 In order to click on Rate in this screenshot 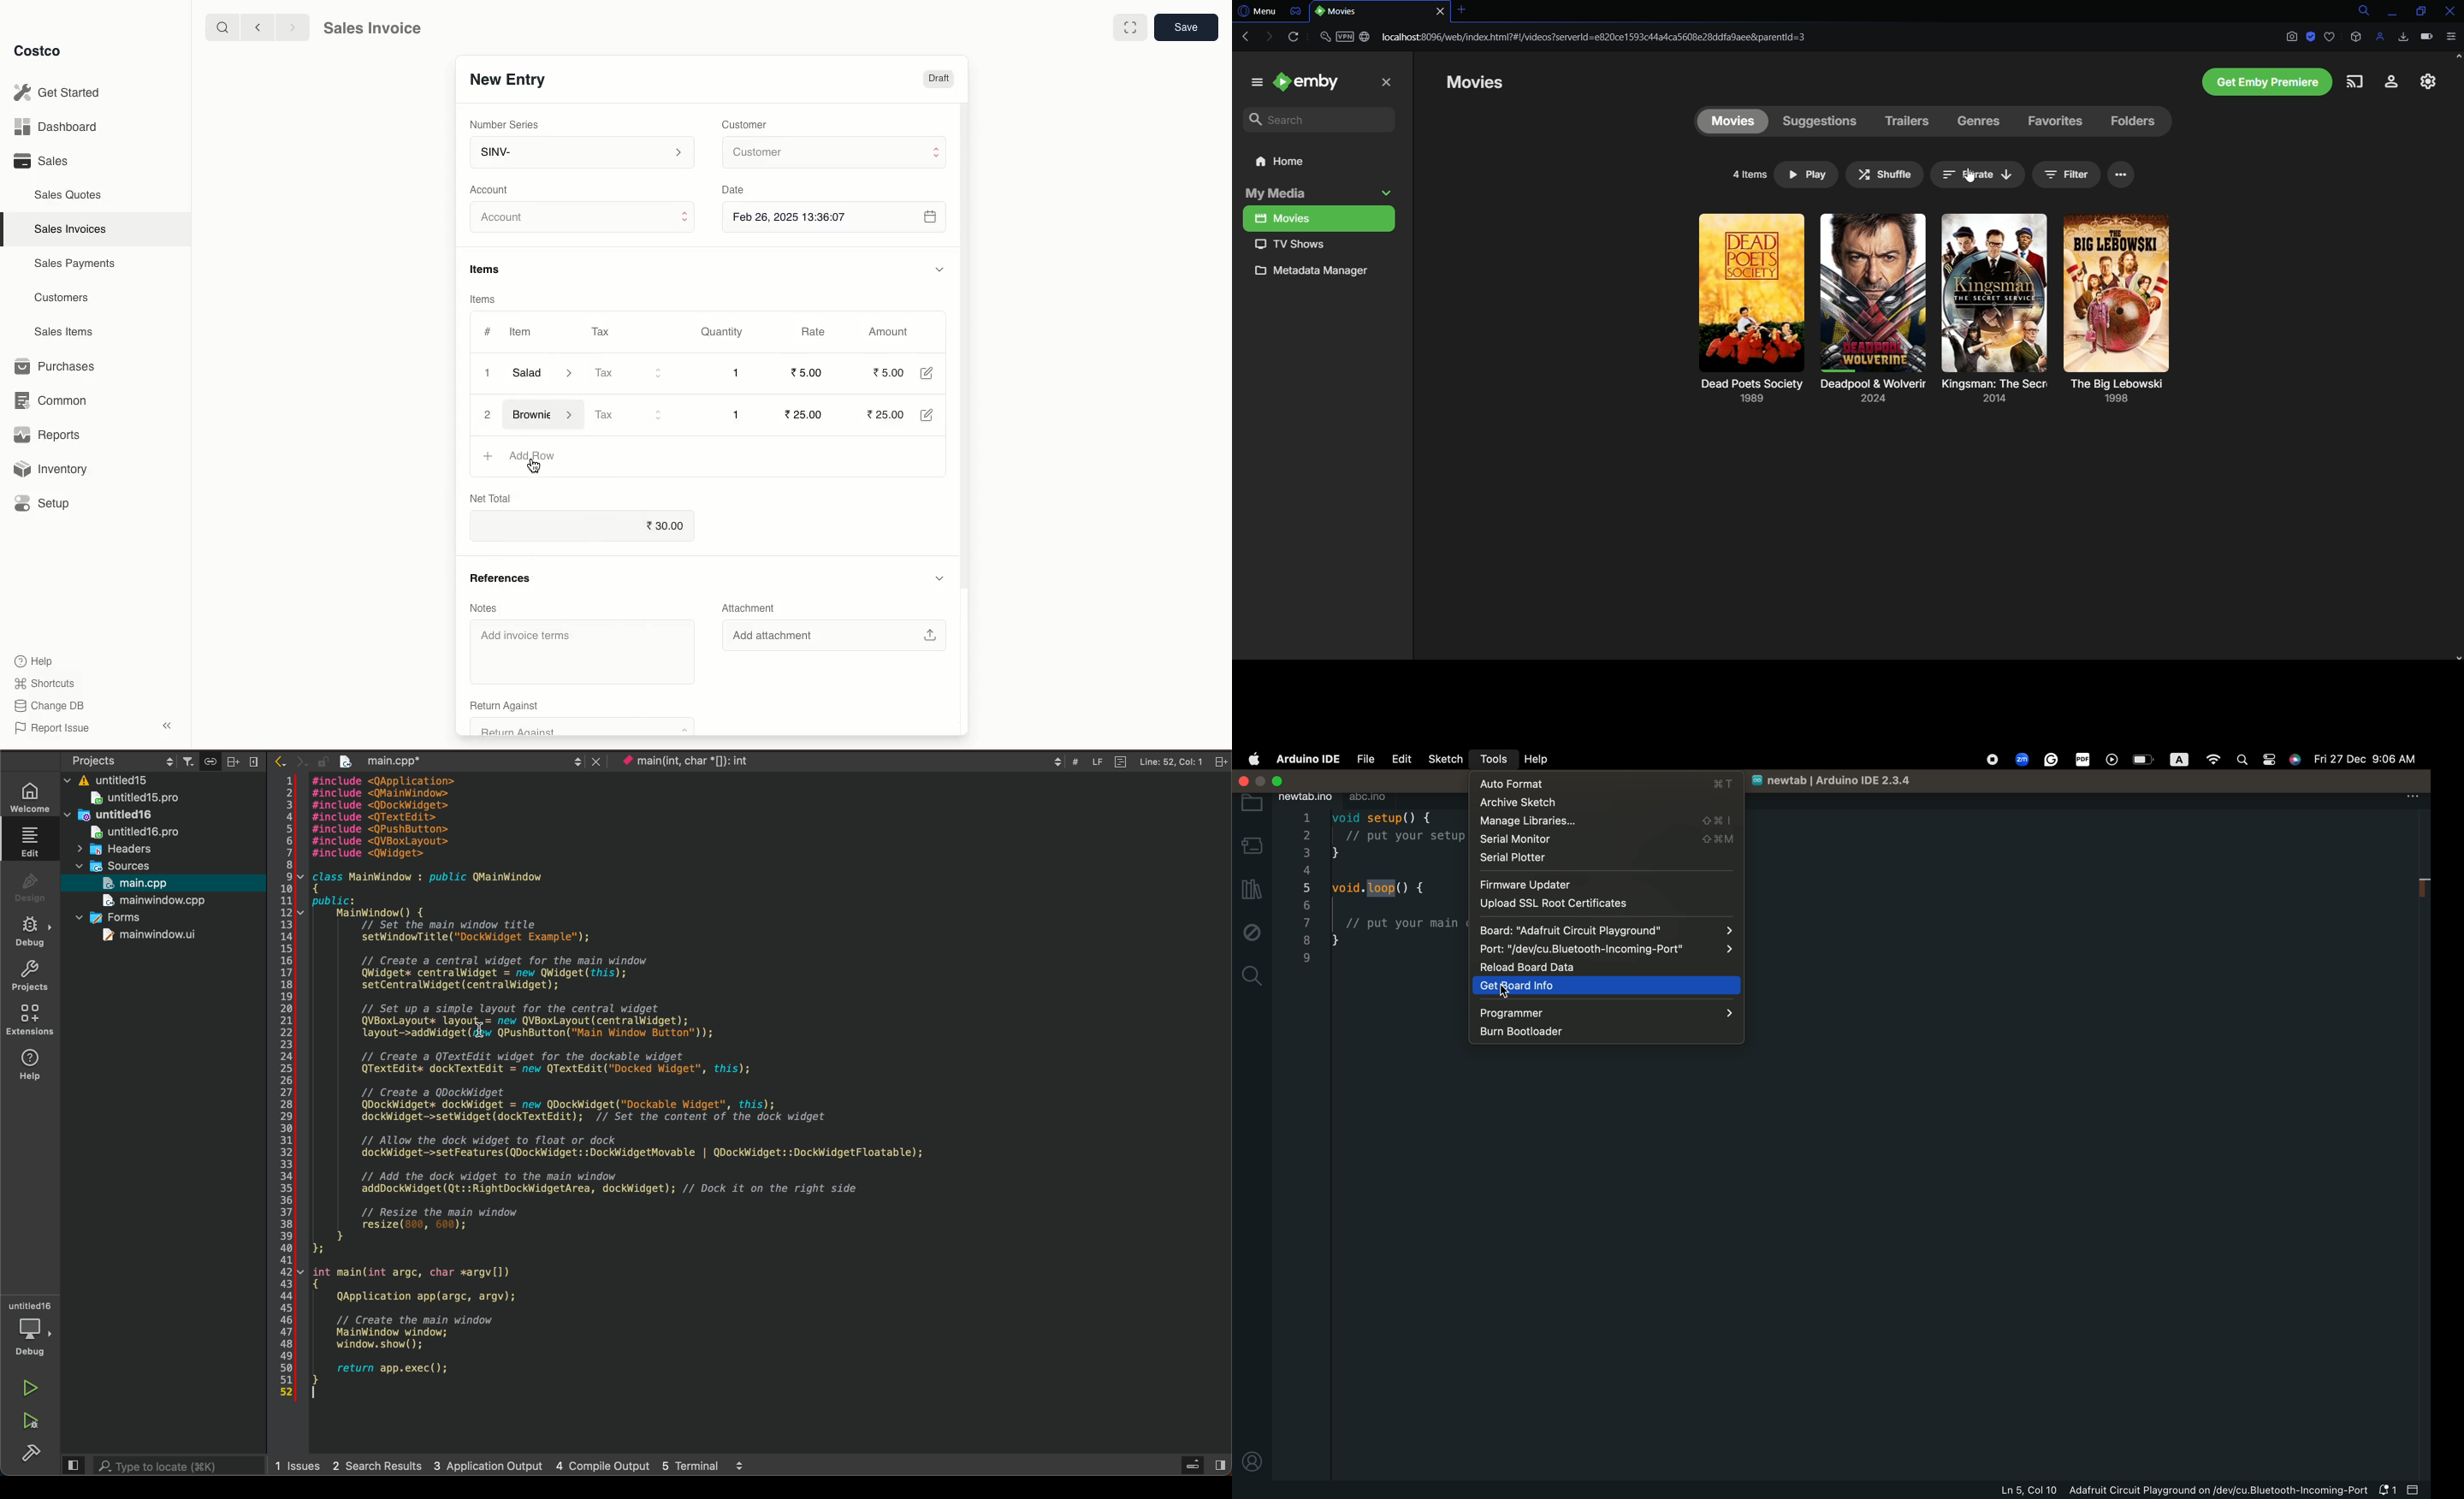, I will do `click(815, 332)`.